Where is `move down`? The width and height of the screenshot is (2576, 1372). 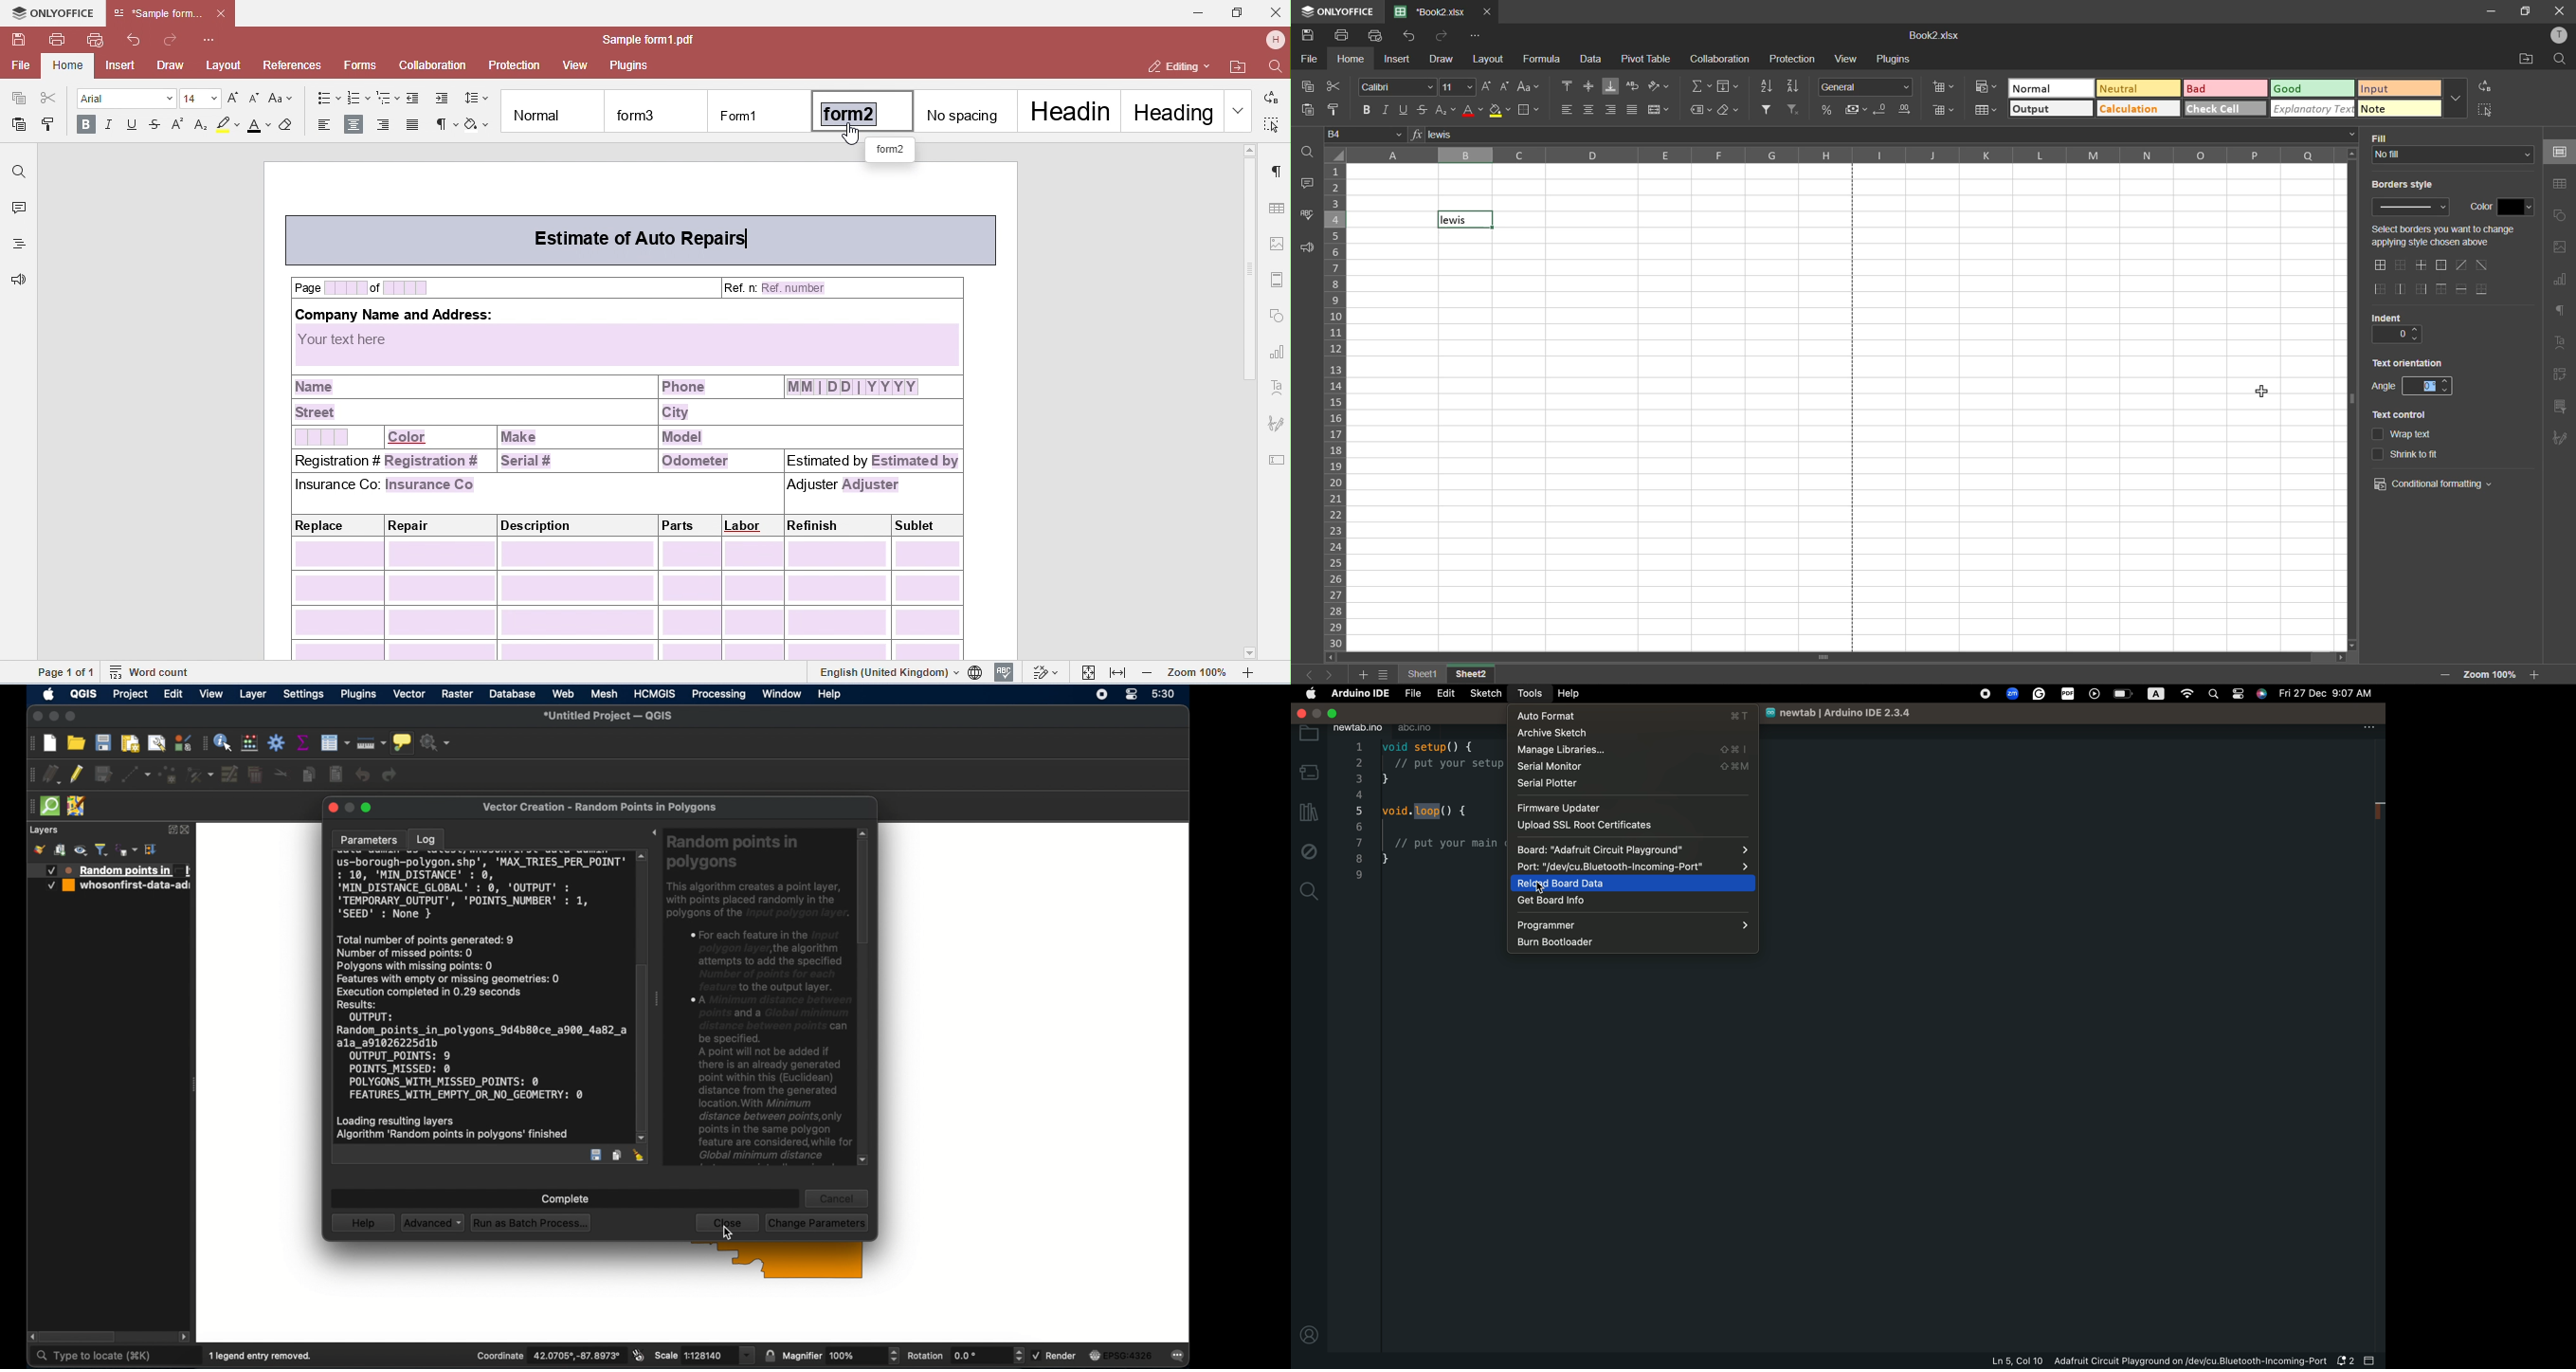
move down is located at coordinates (2350, 646).